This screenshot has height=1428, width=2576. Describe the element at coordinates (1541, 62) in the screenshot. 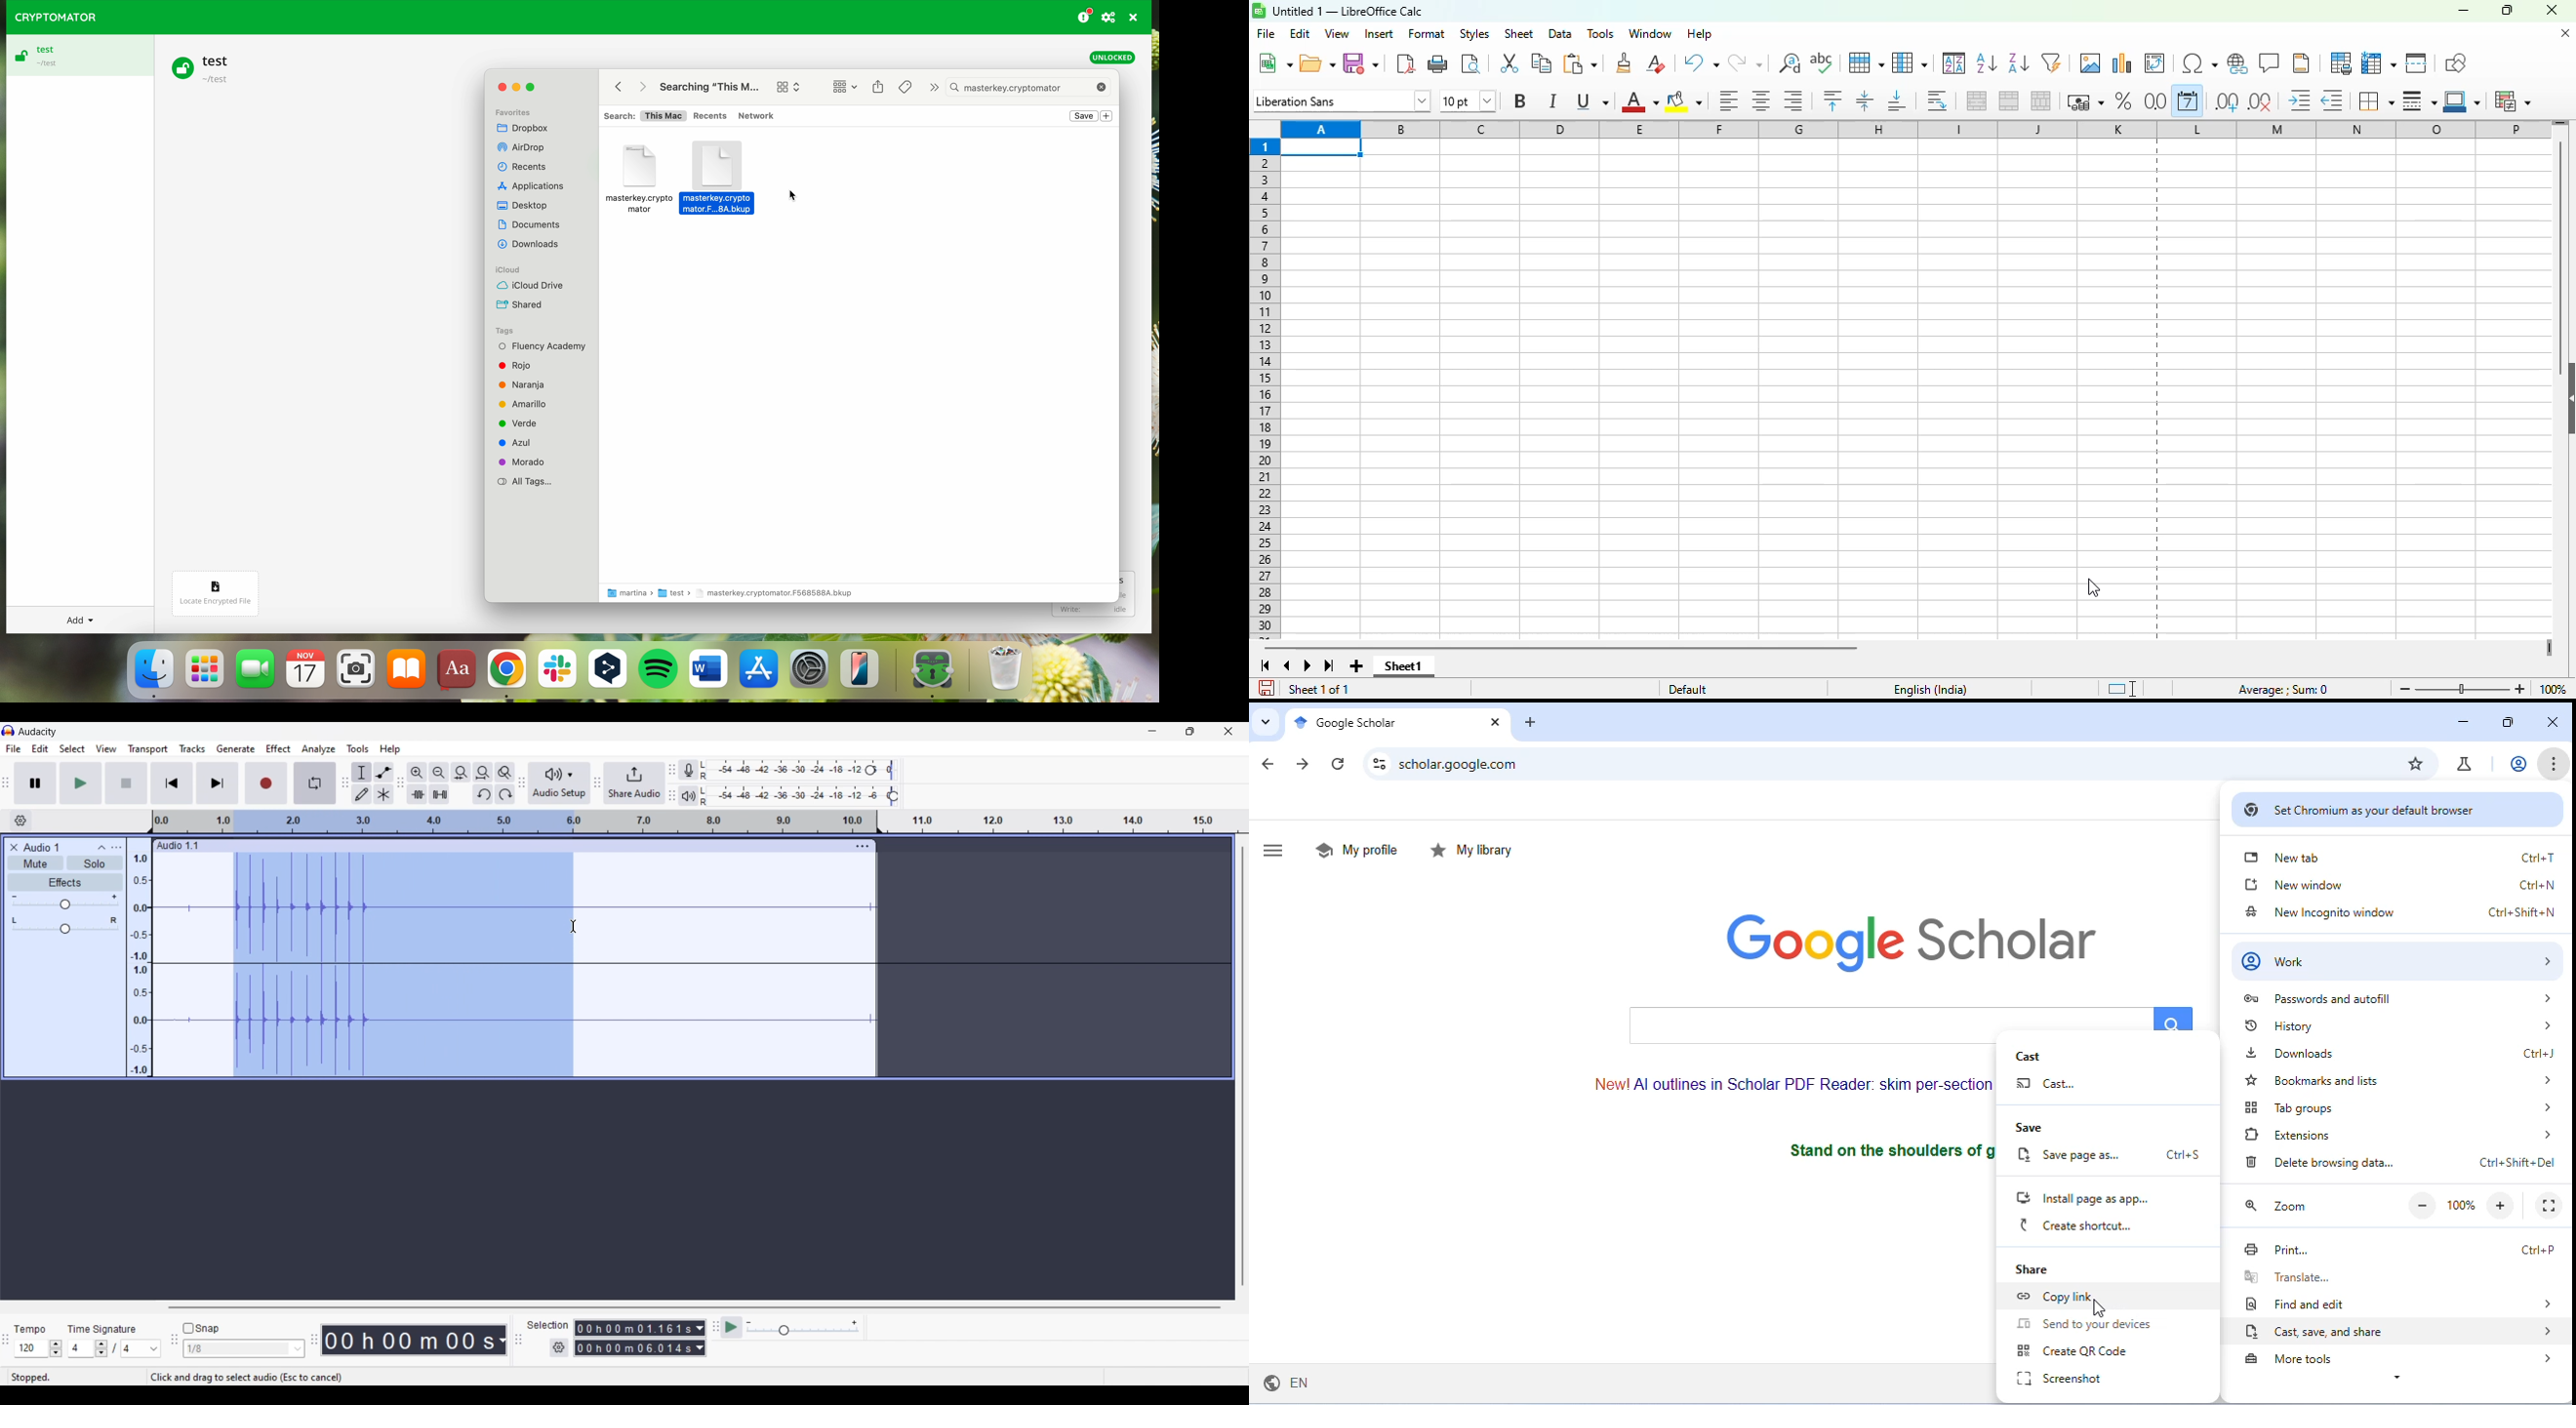

I see `copy` at that location.